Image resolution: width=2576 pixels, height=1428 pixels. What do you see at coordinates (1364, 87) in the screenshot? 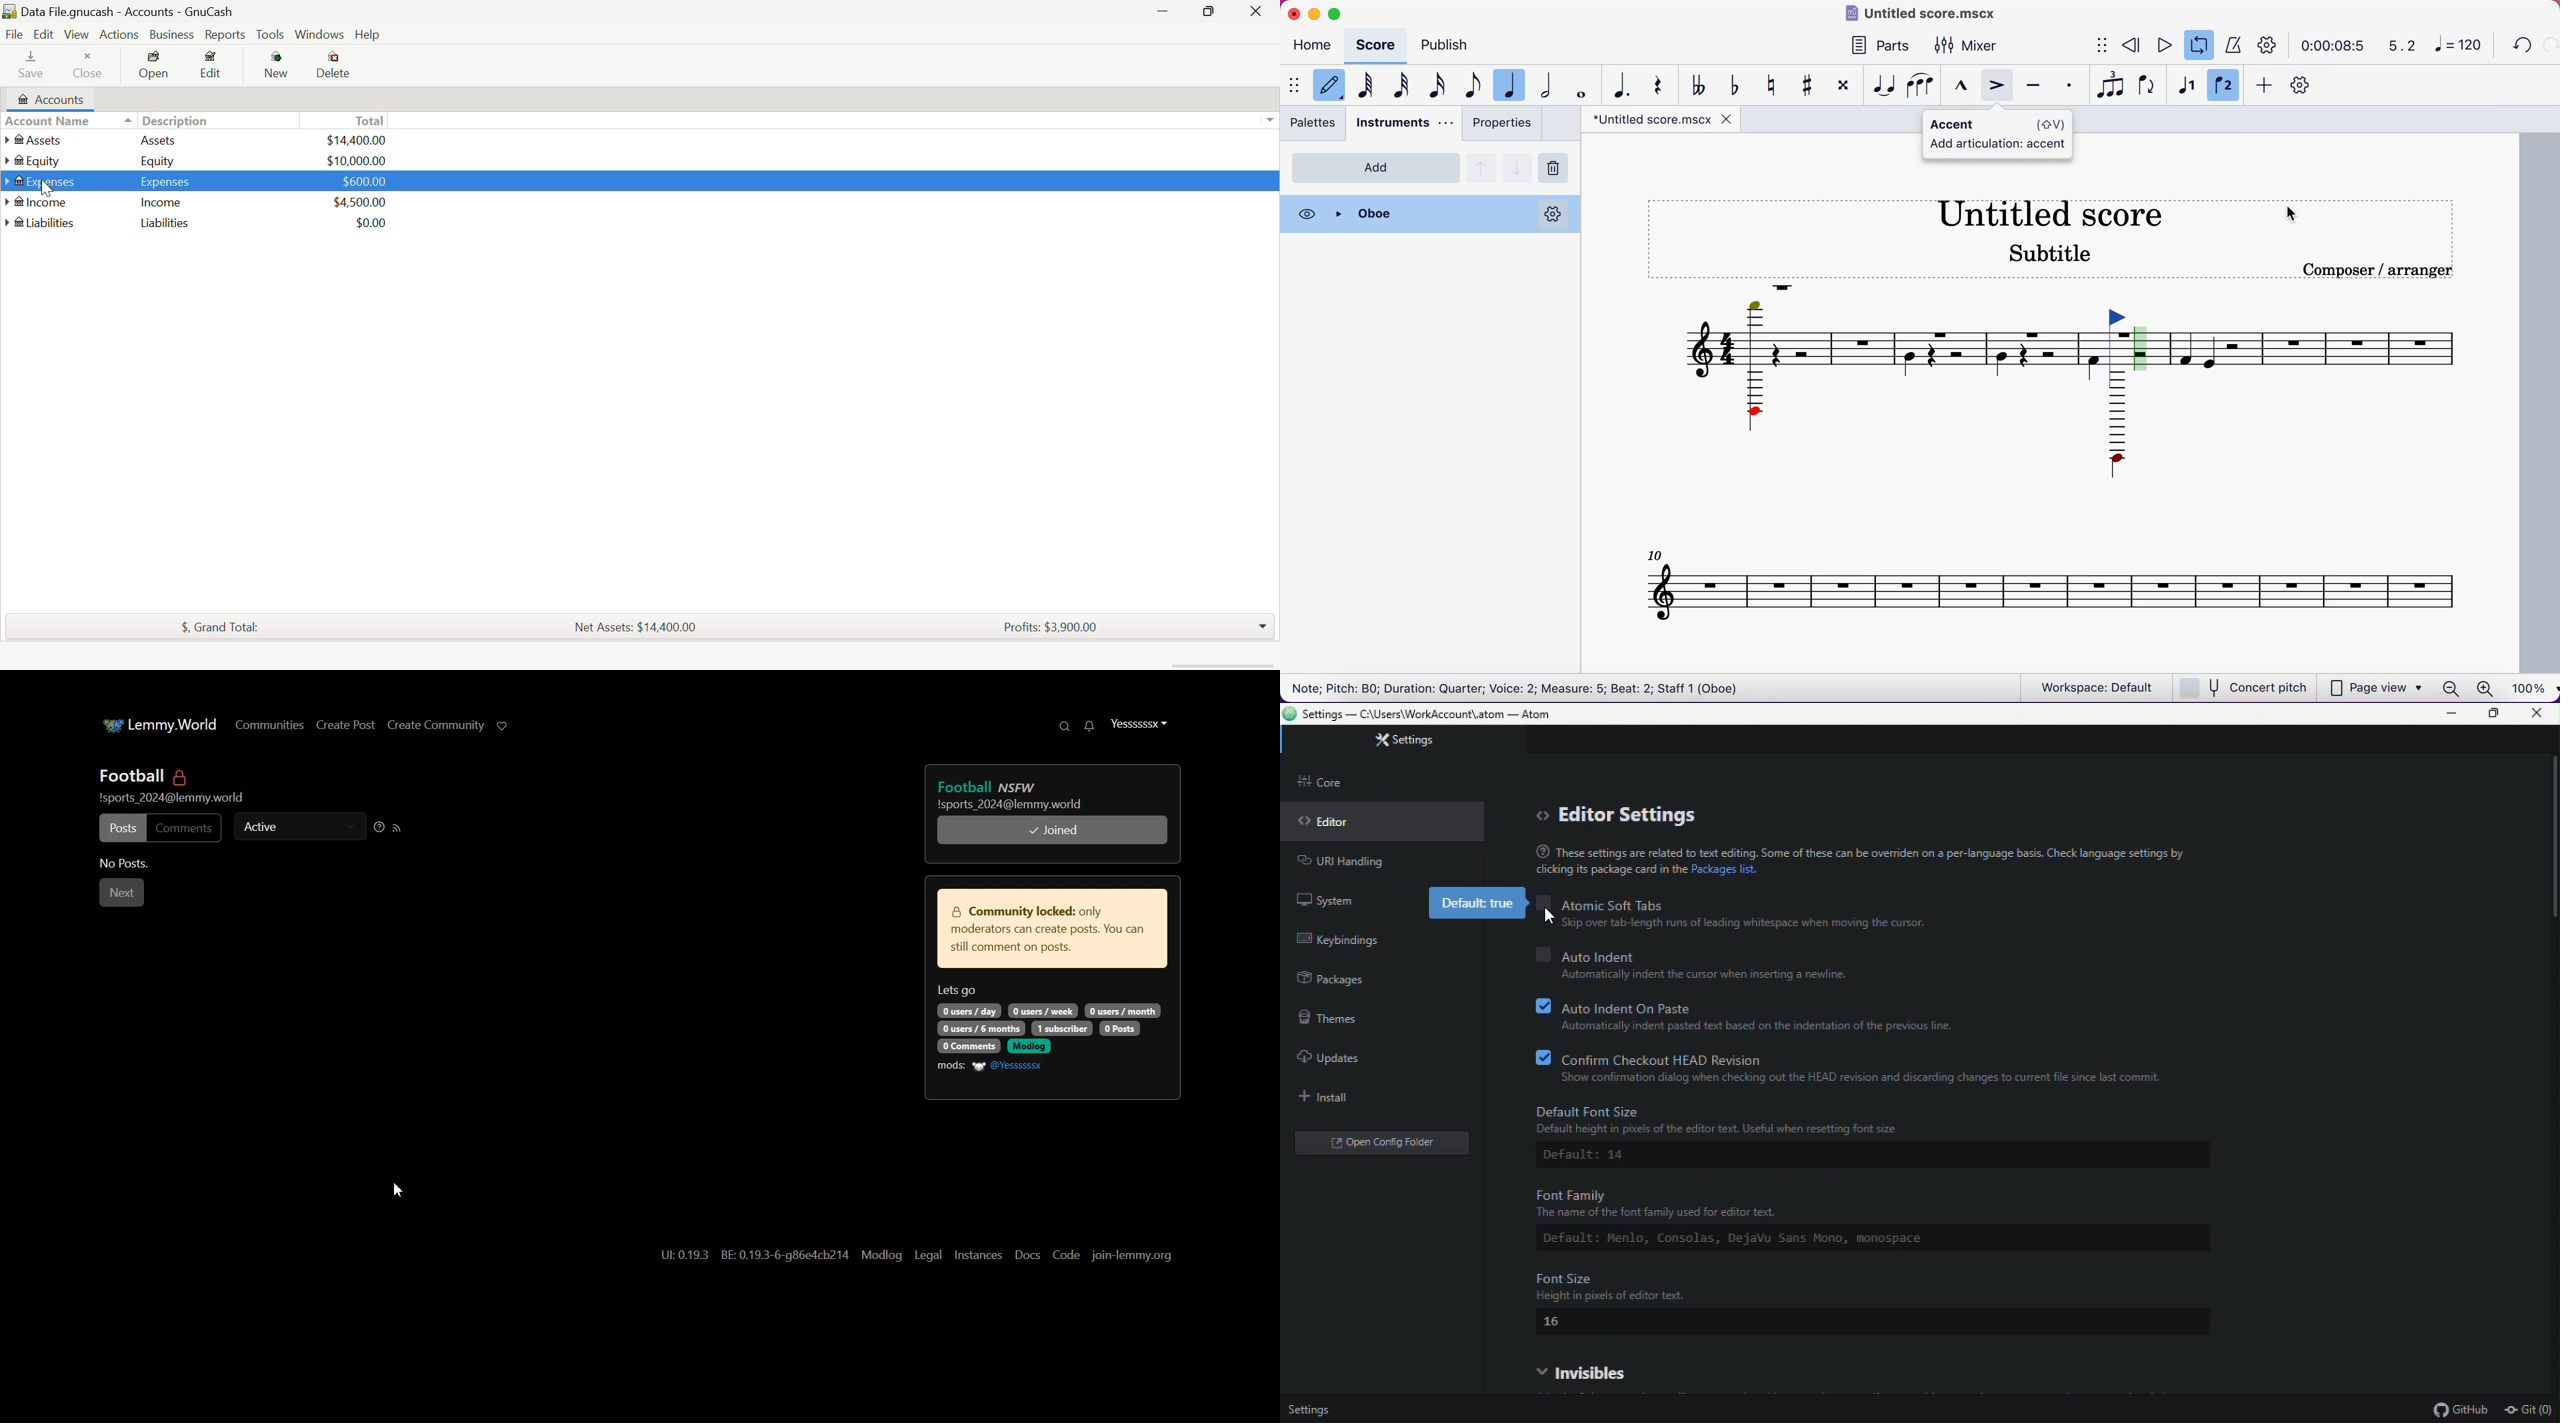
I see `64th note` at bounding box center [1364, 87].